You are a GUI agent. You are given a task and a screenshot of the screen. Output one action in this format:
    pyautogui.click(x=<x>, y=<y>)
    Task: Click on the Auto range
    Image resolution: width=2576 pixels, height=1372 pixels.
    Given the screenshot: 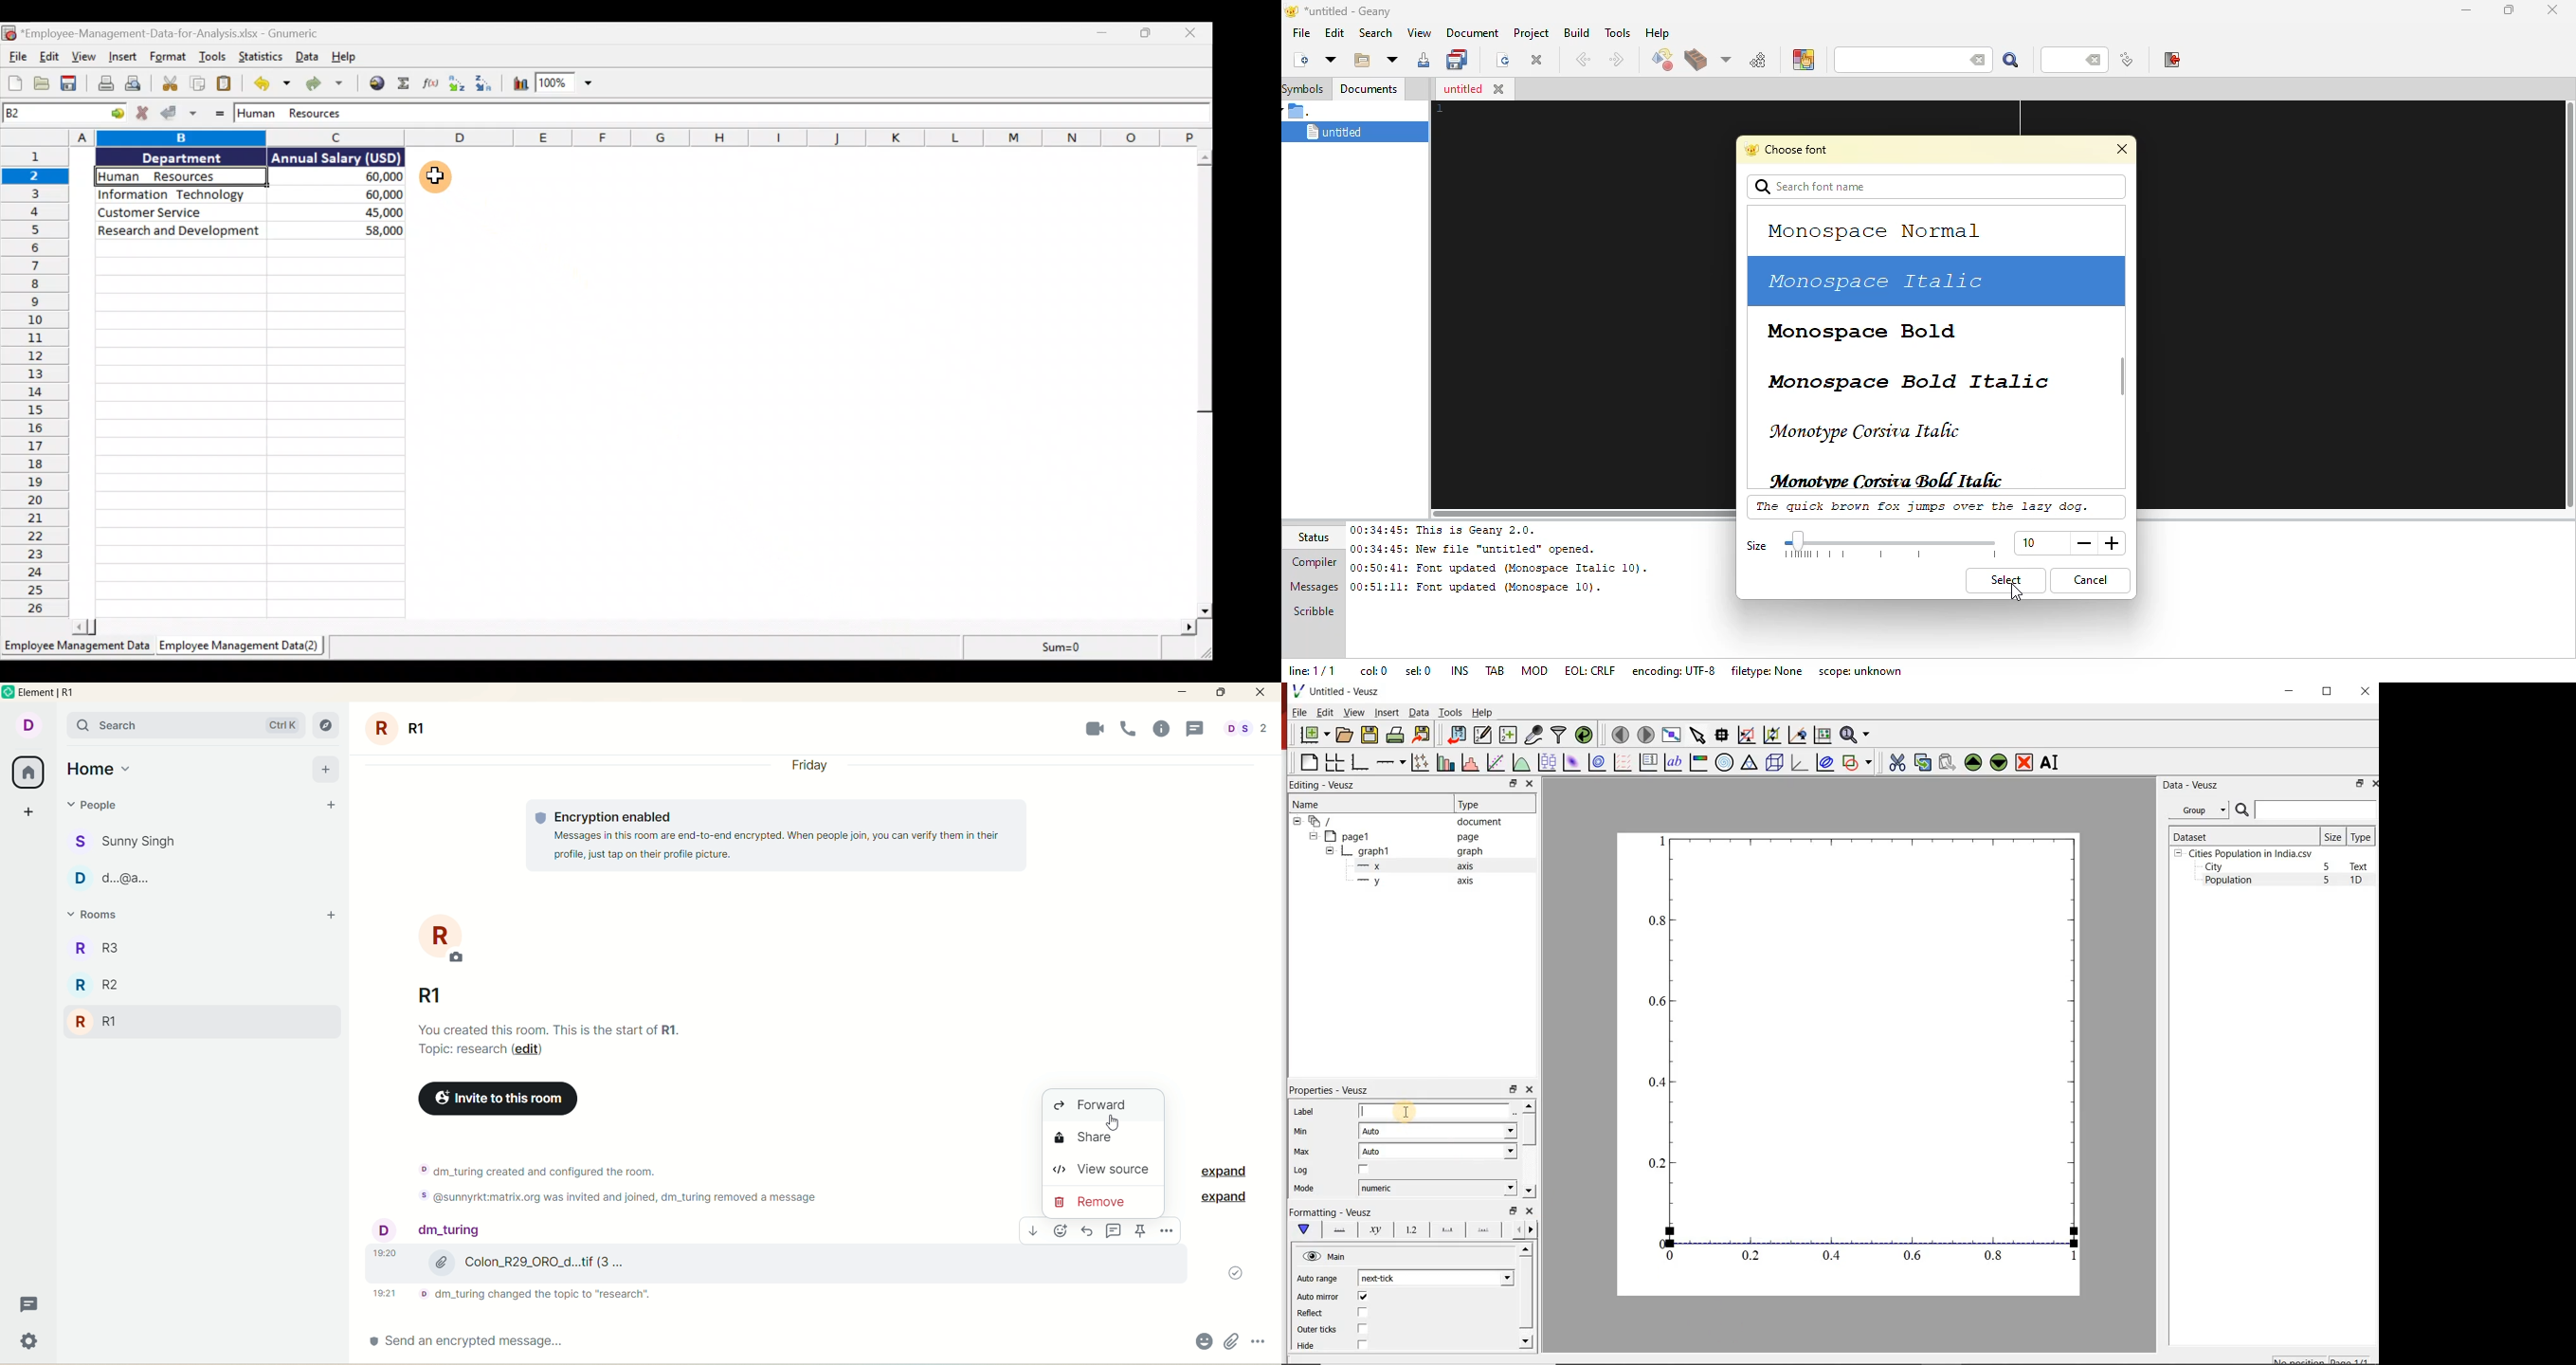 What is the action you would take?
    pyautogui.click(x=1318, y=1279)
    